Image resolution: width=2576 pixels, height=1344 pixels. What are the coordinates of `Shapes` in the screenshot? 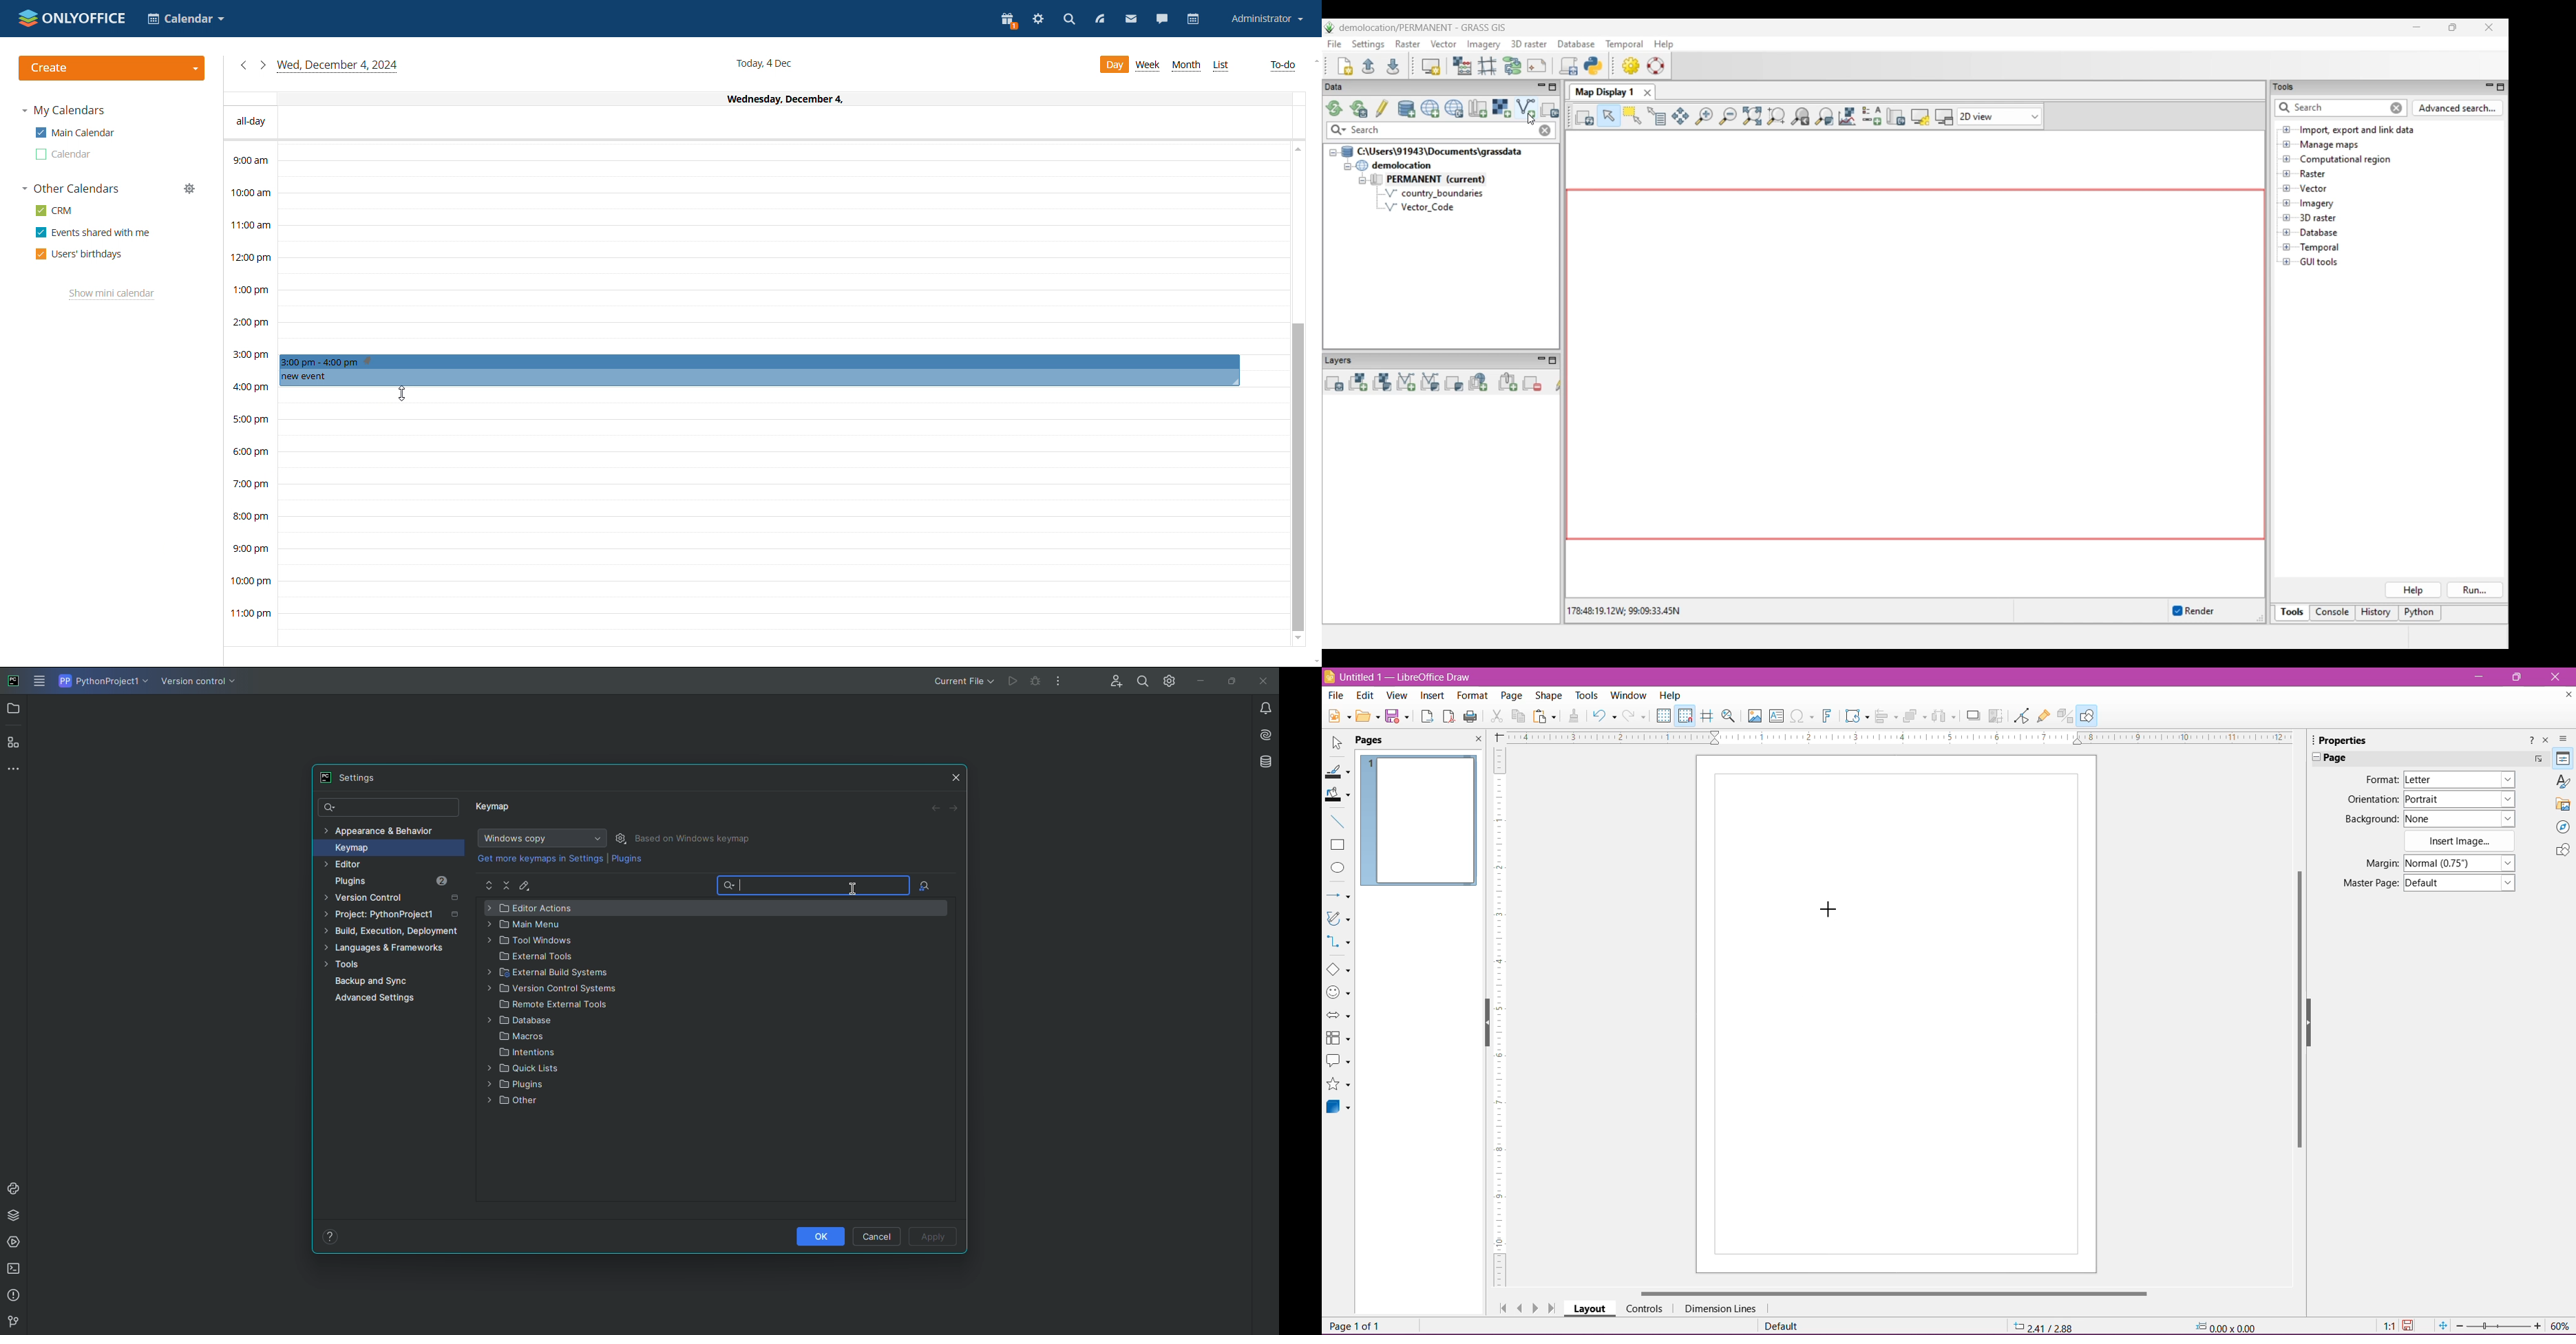 It's located at (2562, 851).